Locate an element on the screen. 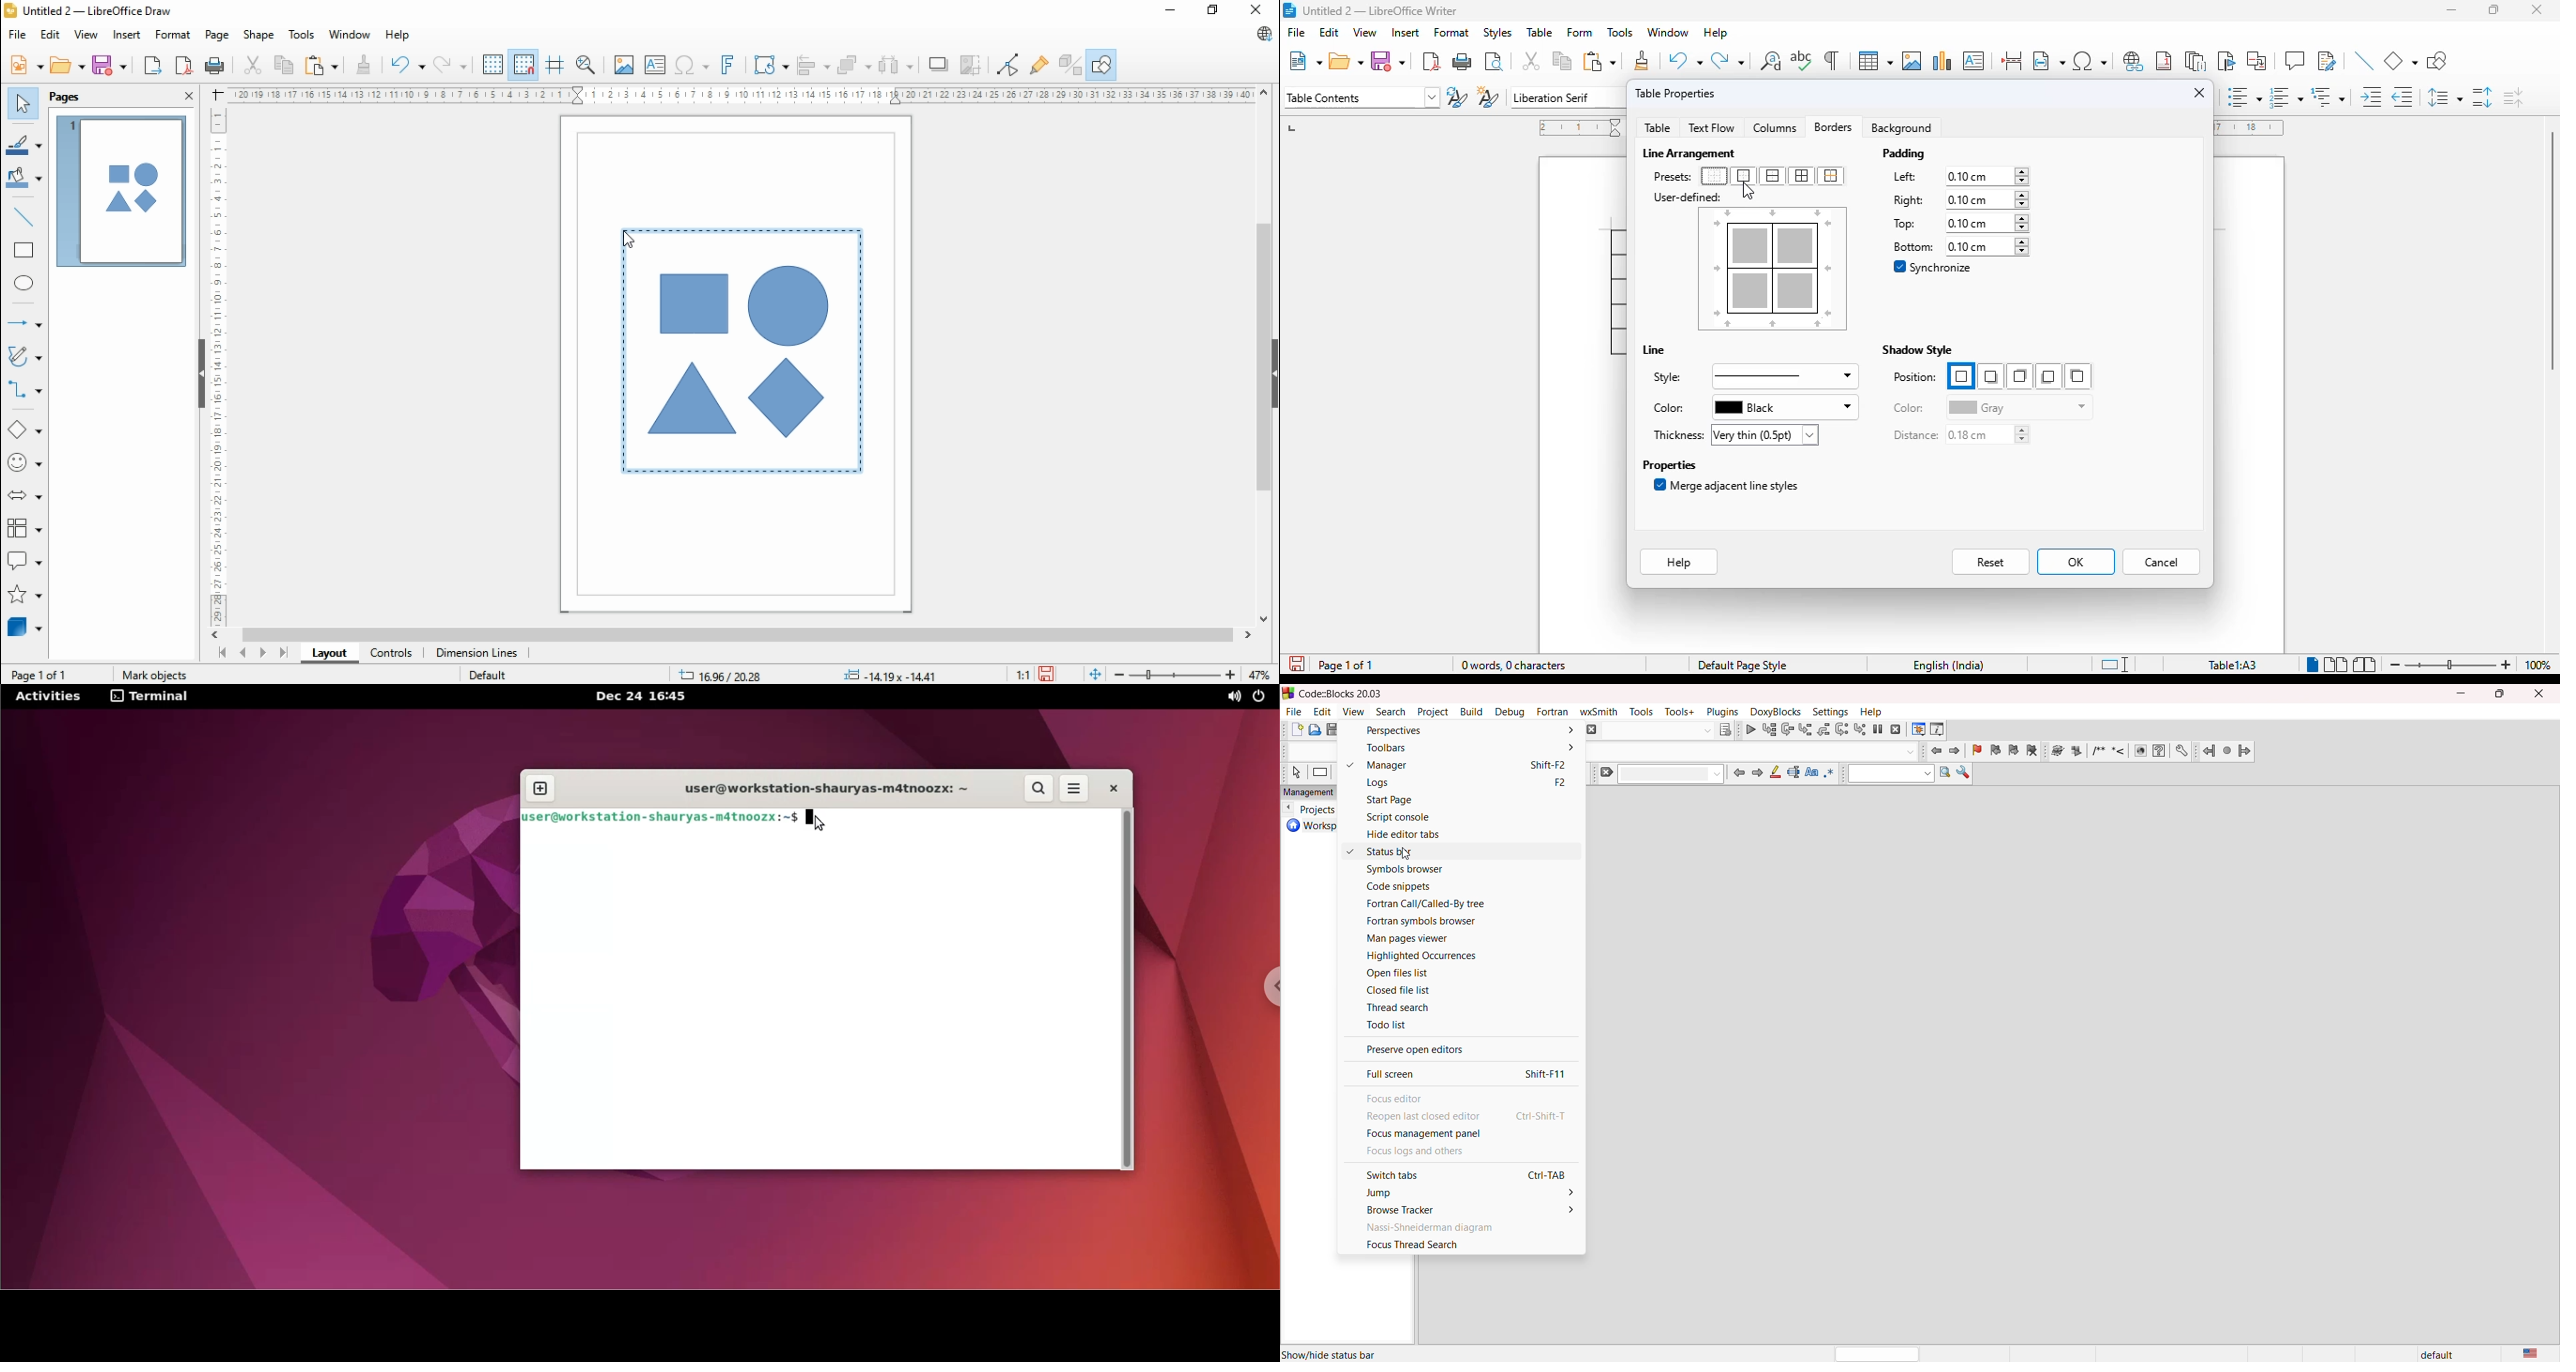 This screenshot has width=2576, height=1372. export is located at coordinates (153, 65).